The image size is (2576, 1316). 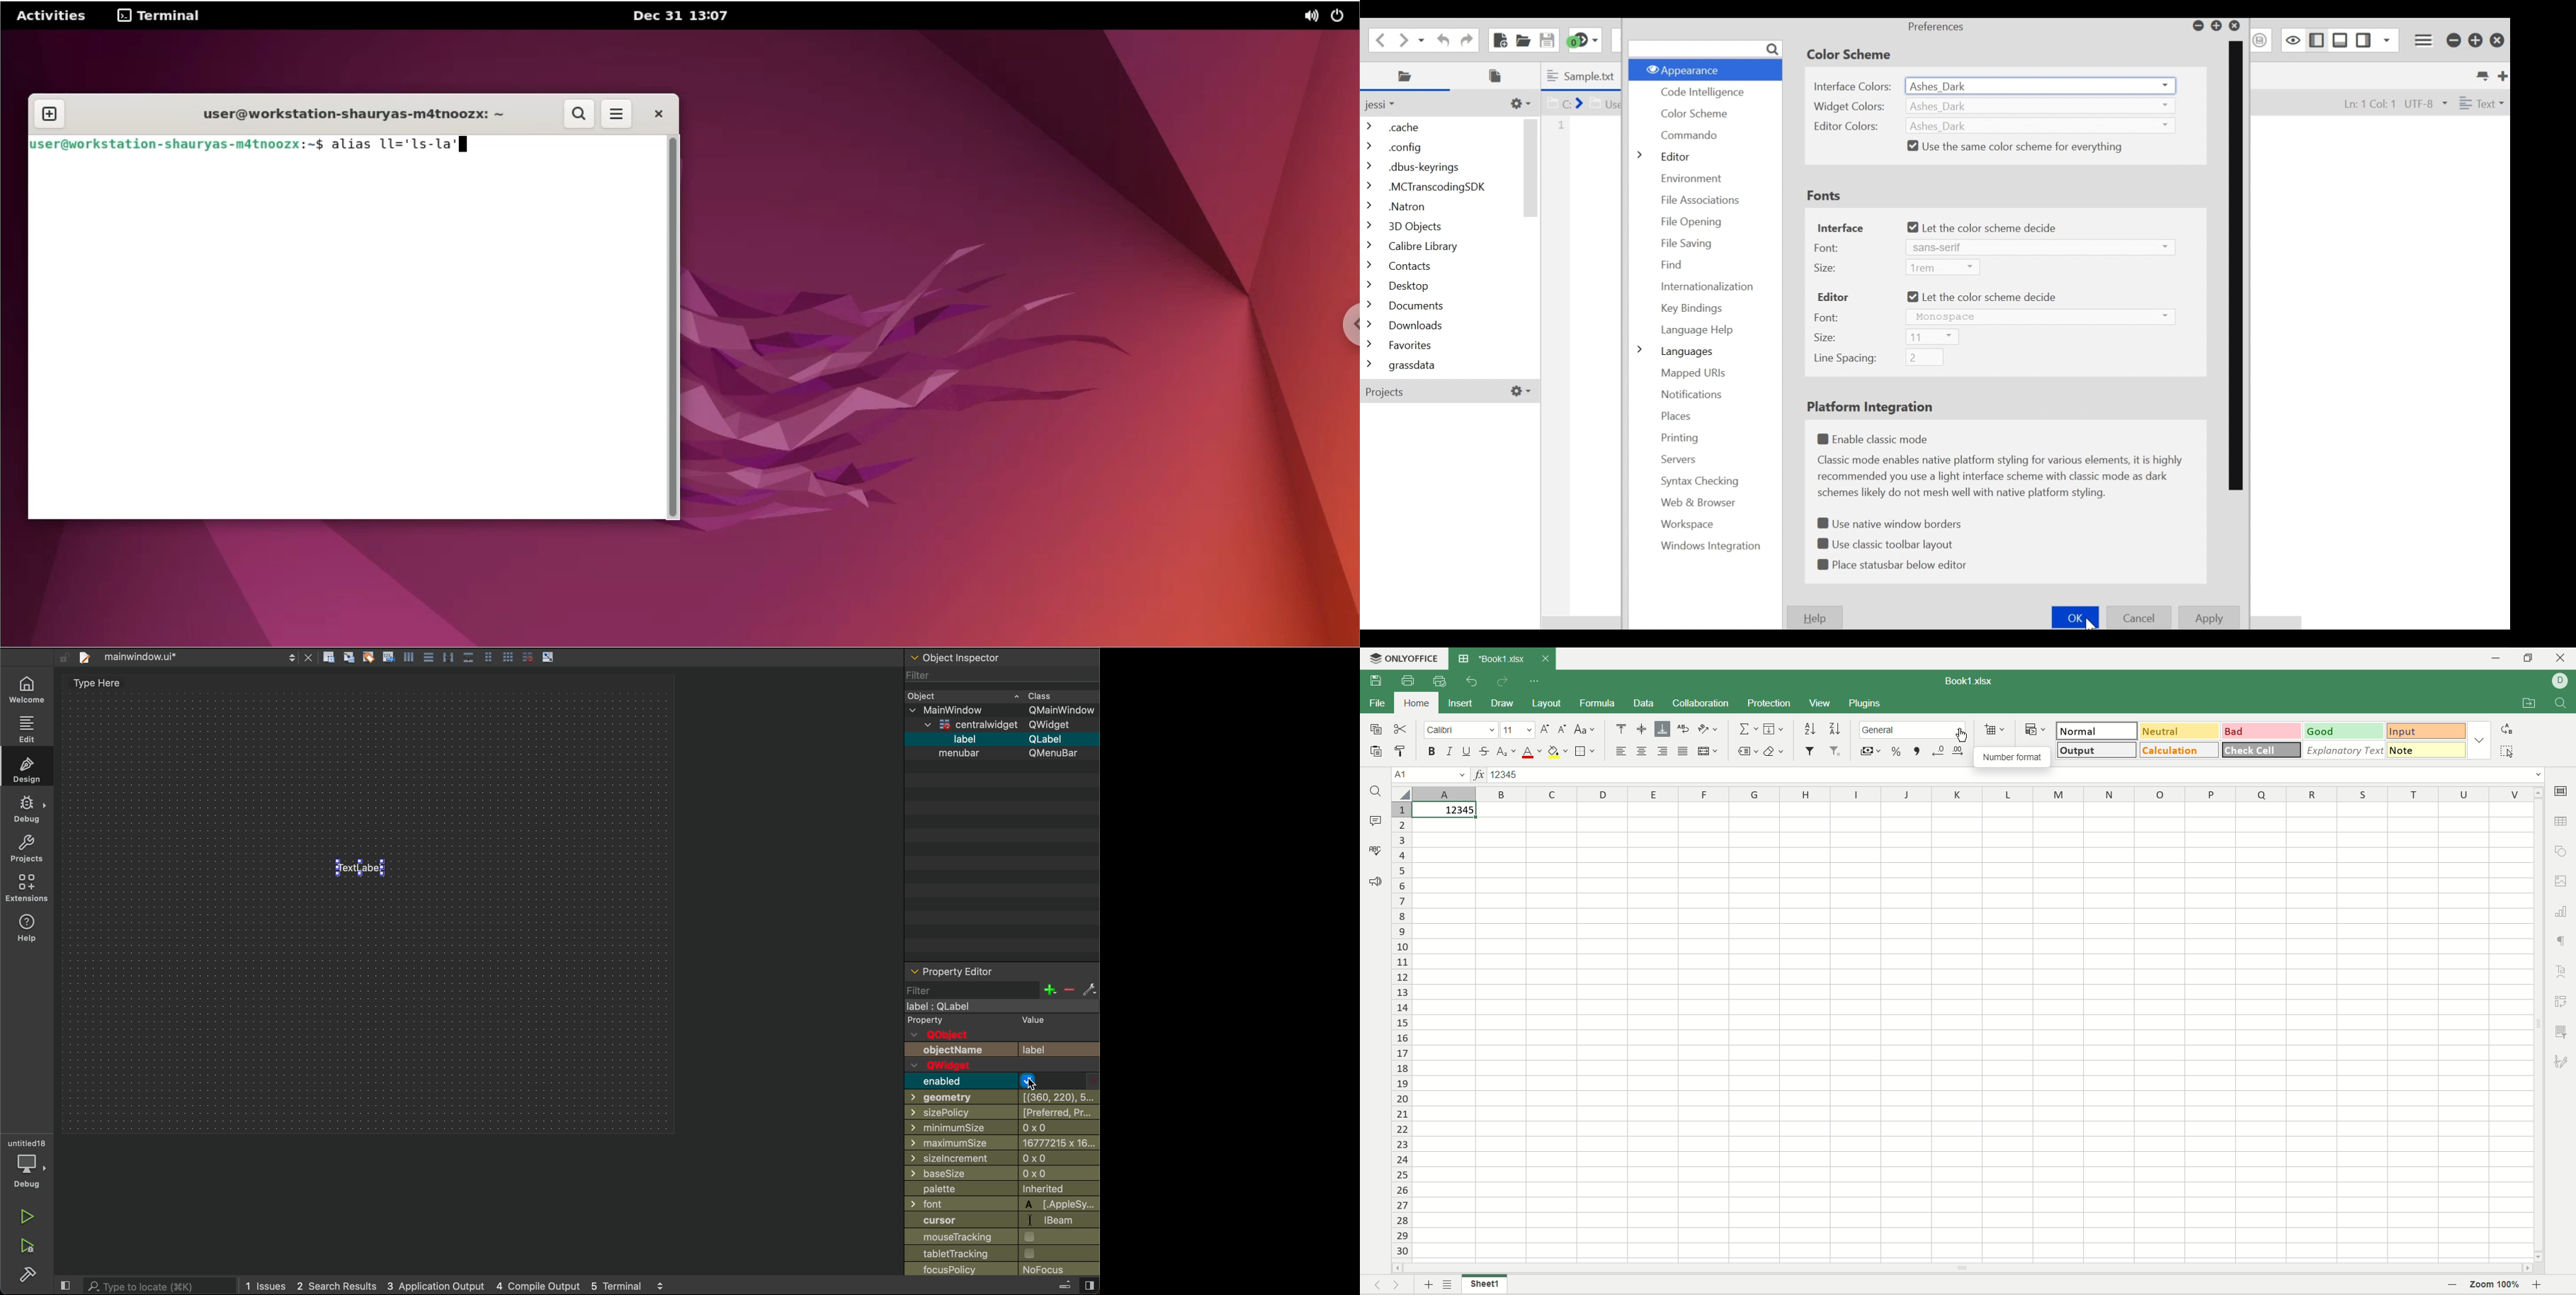 What do you see at coordinates (2562, 941) in the screenshot?
I see `paragraph settings` at bounding box center [2562, 941].